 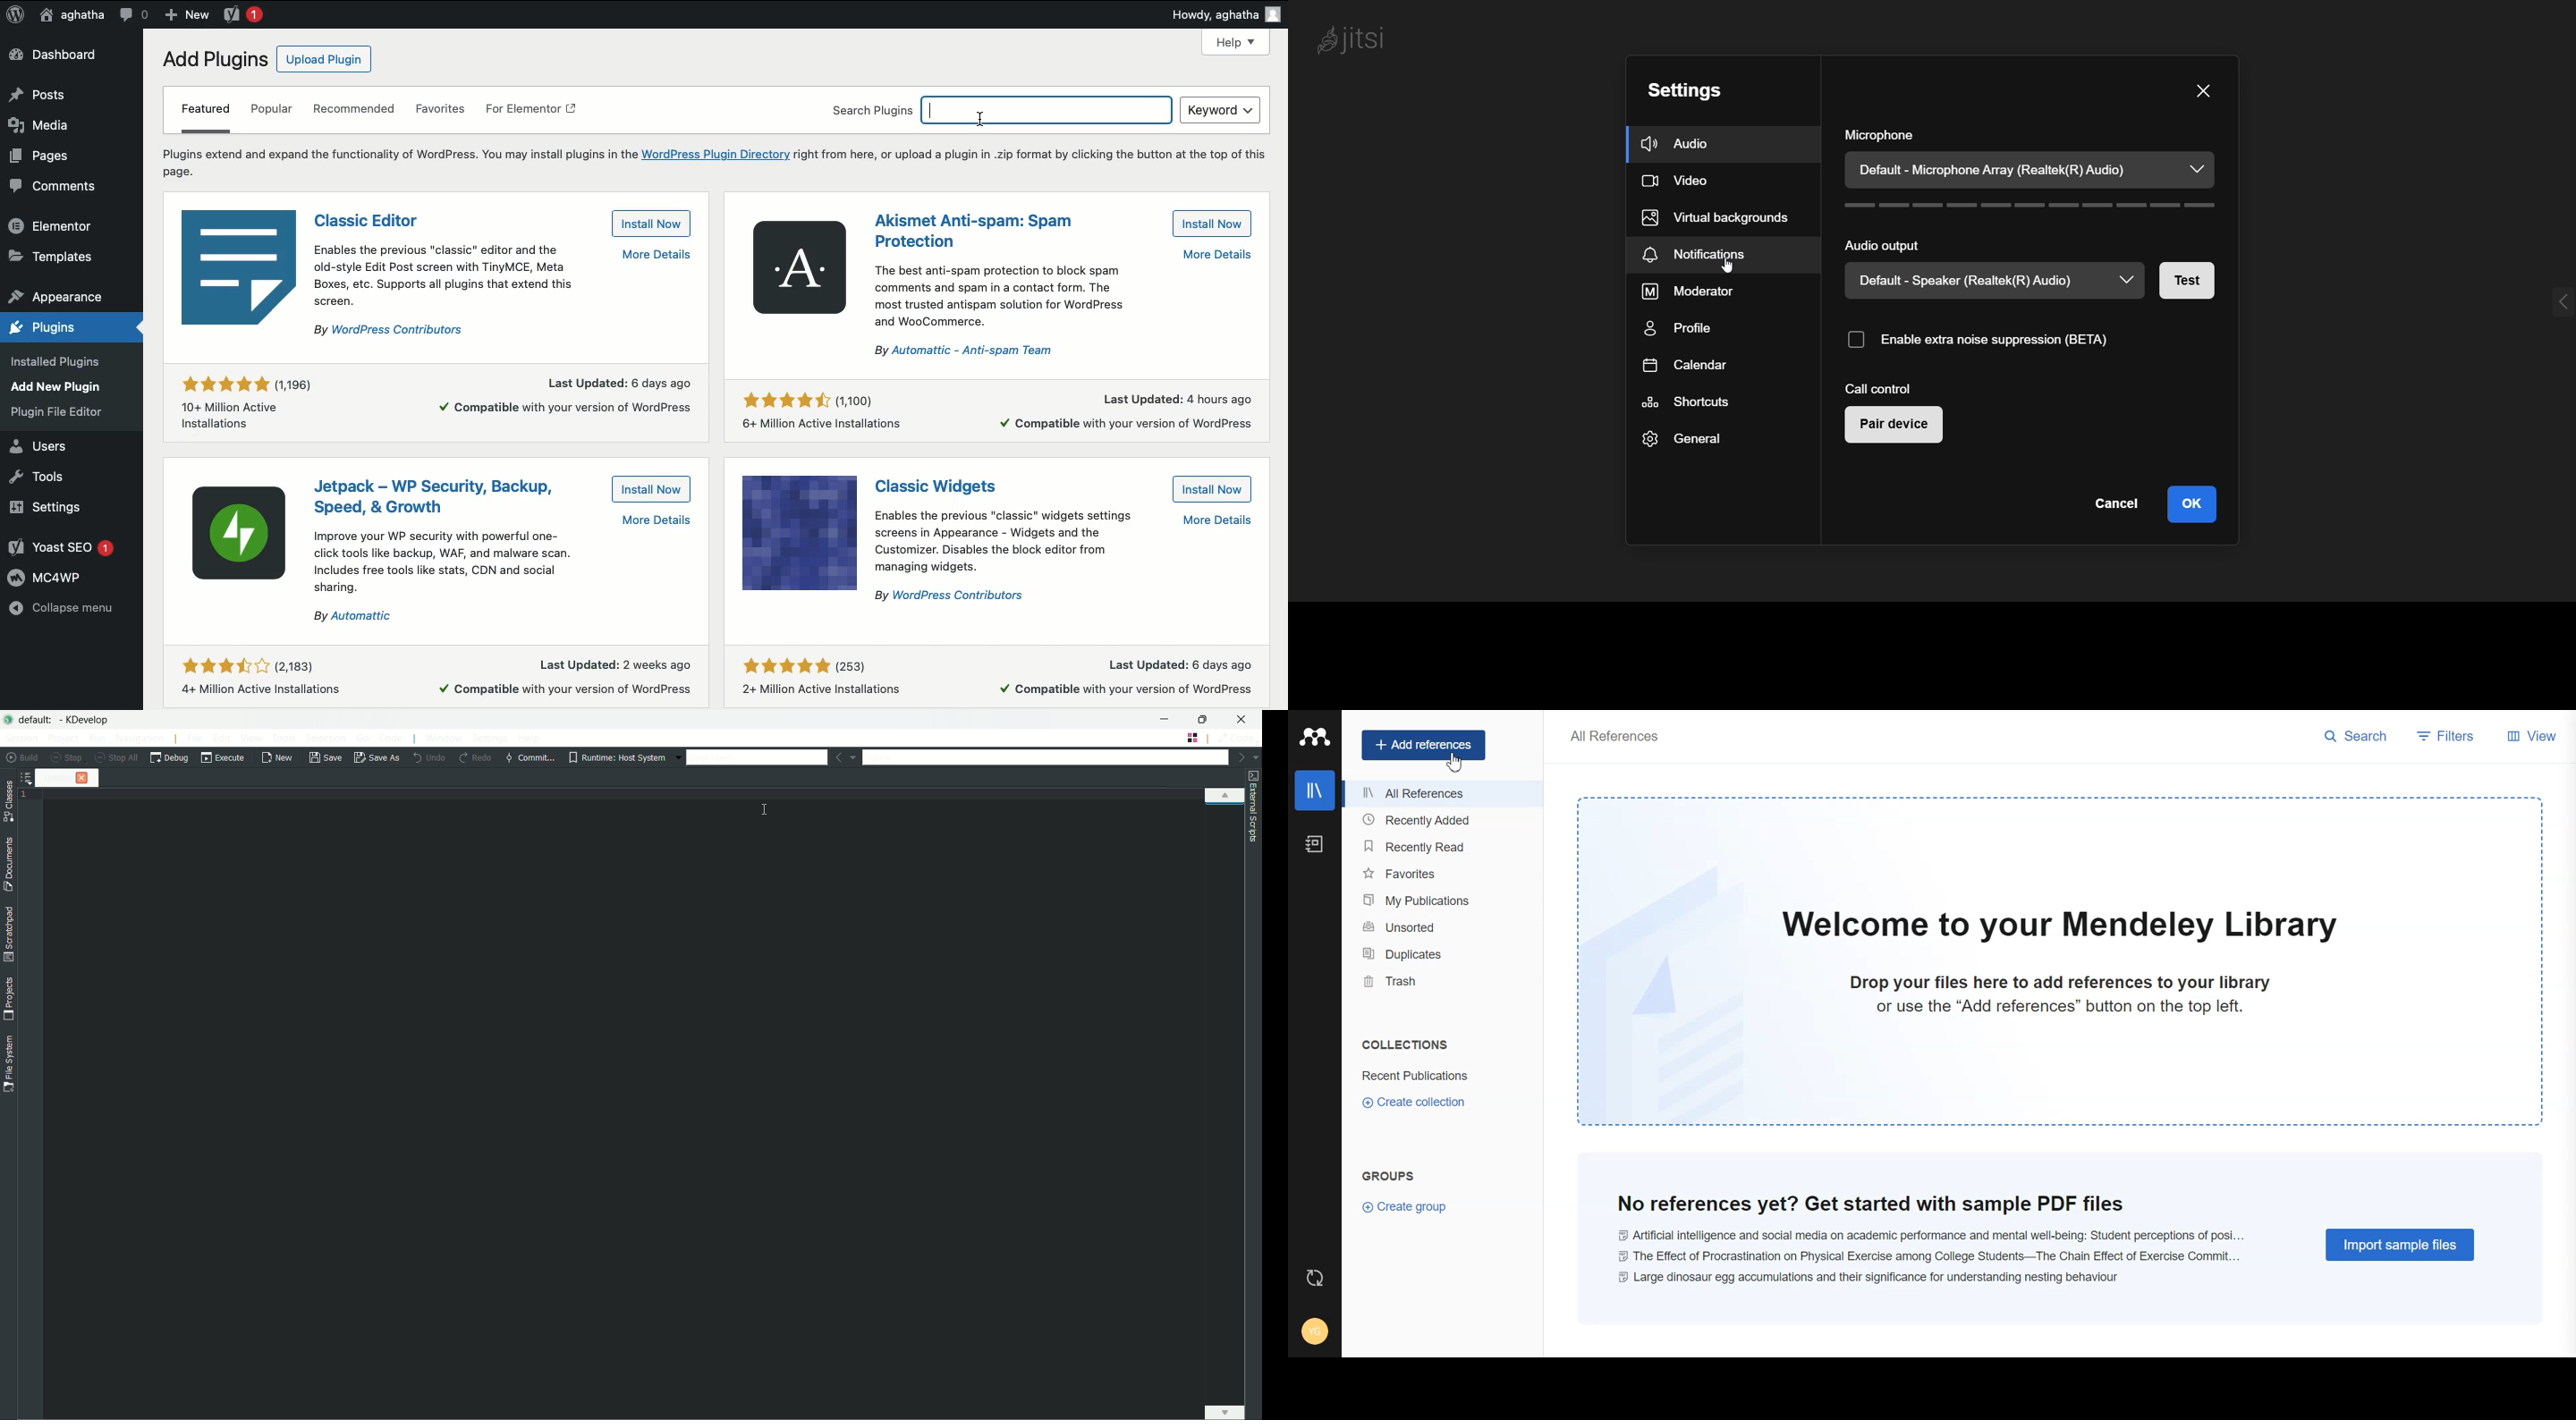 What do you see at coordinates (714, 161) in the screenshot?
I see `Plugins extend and expand the functionality of WordPress. You may install plugins in the WordPress Plugin Directory right from here, or upload a plugin in .zip format by clicking the button at the top of this .page.` at bounding box center [714, 161].